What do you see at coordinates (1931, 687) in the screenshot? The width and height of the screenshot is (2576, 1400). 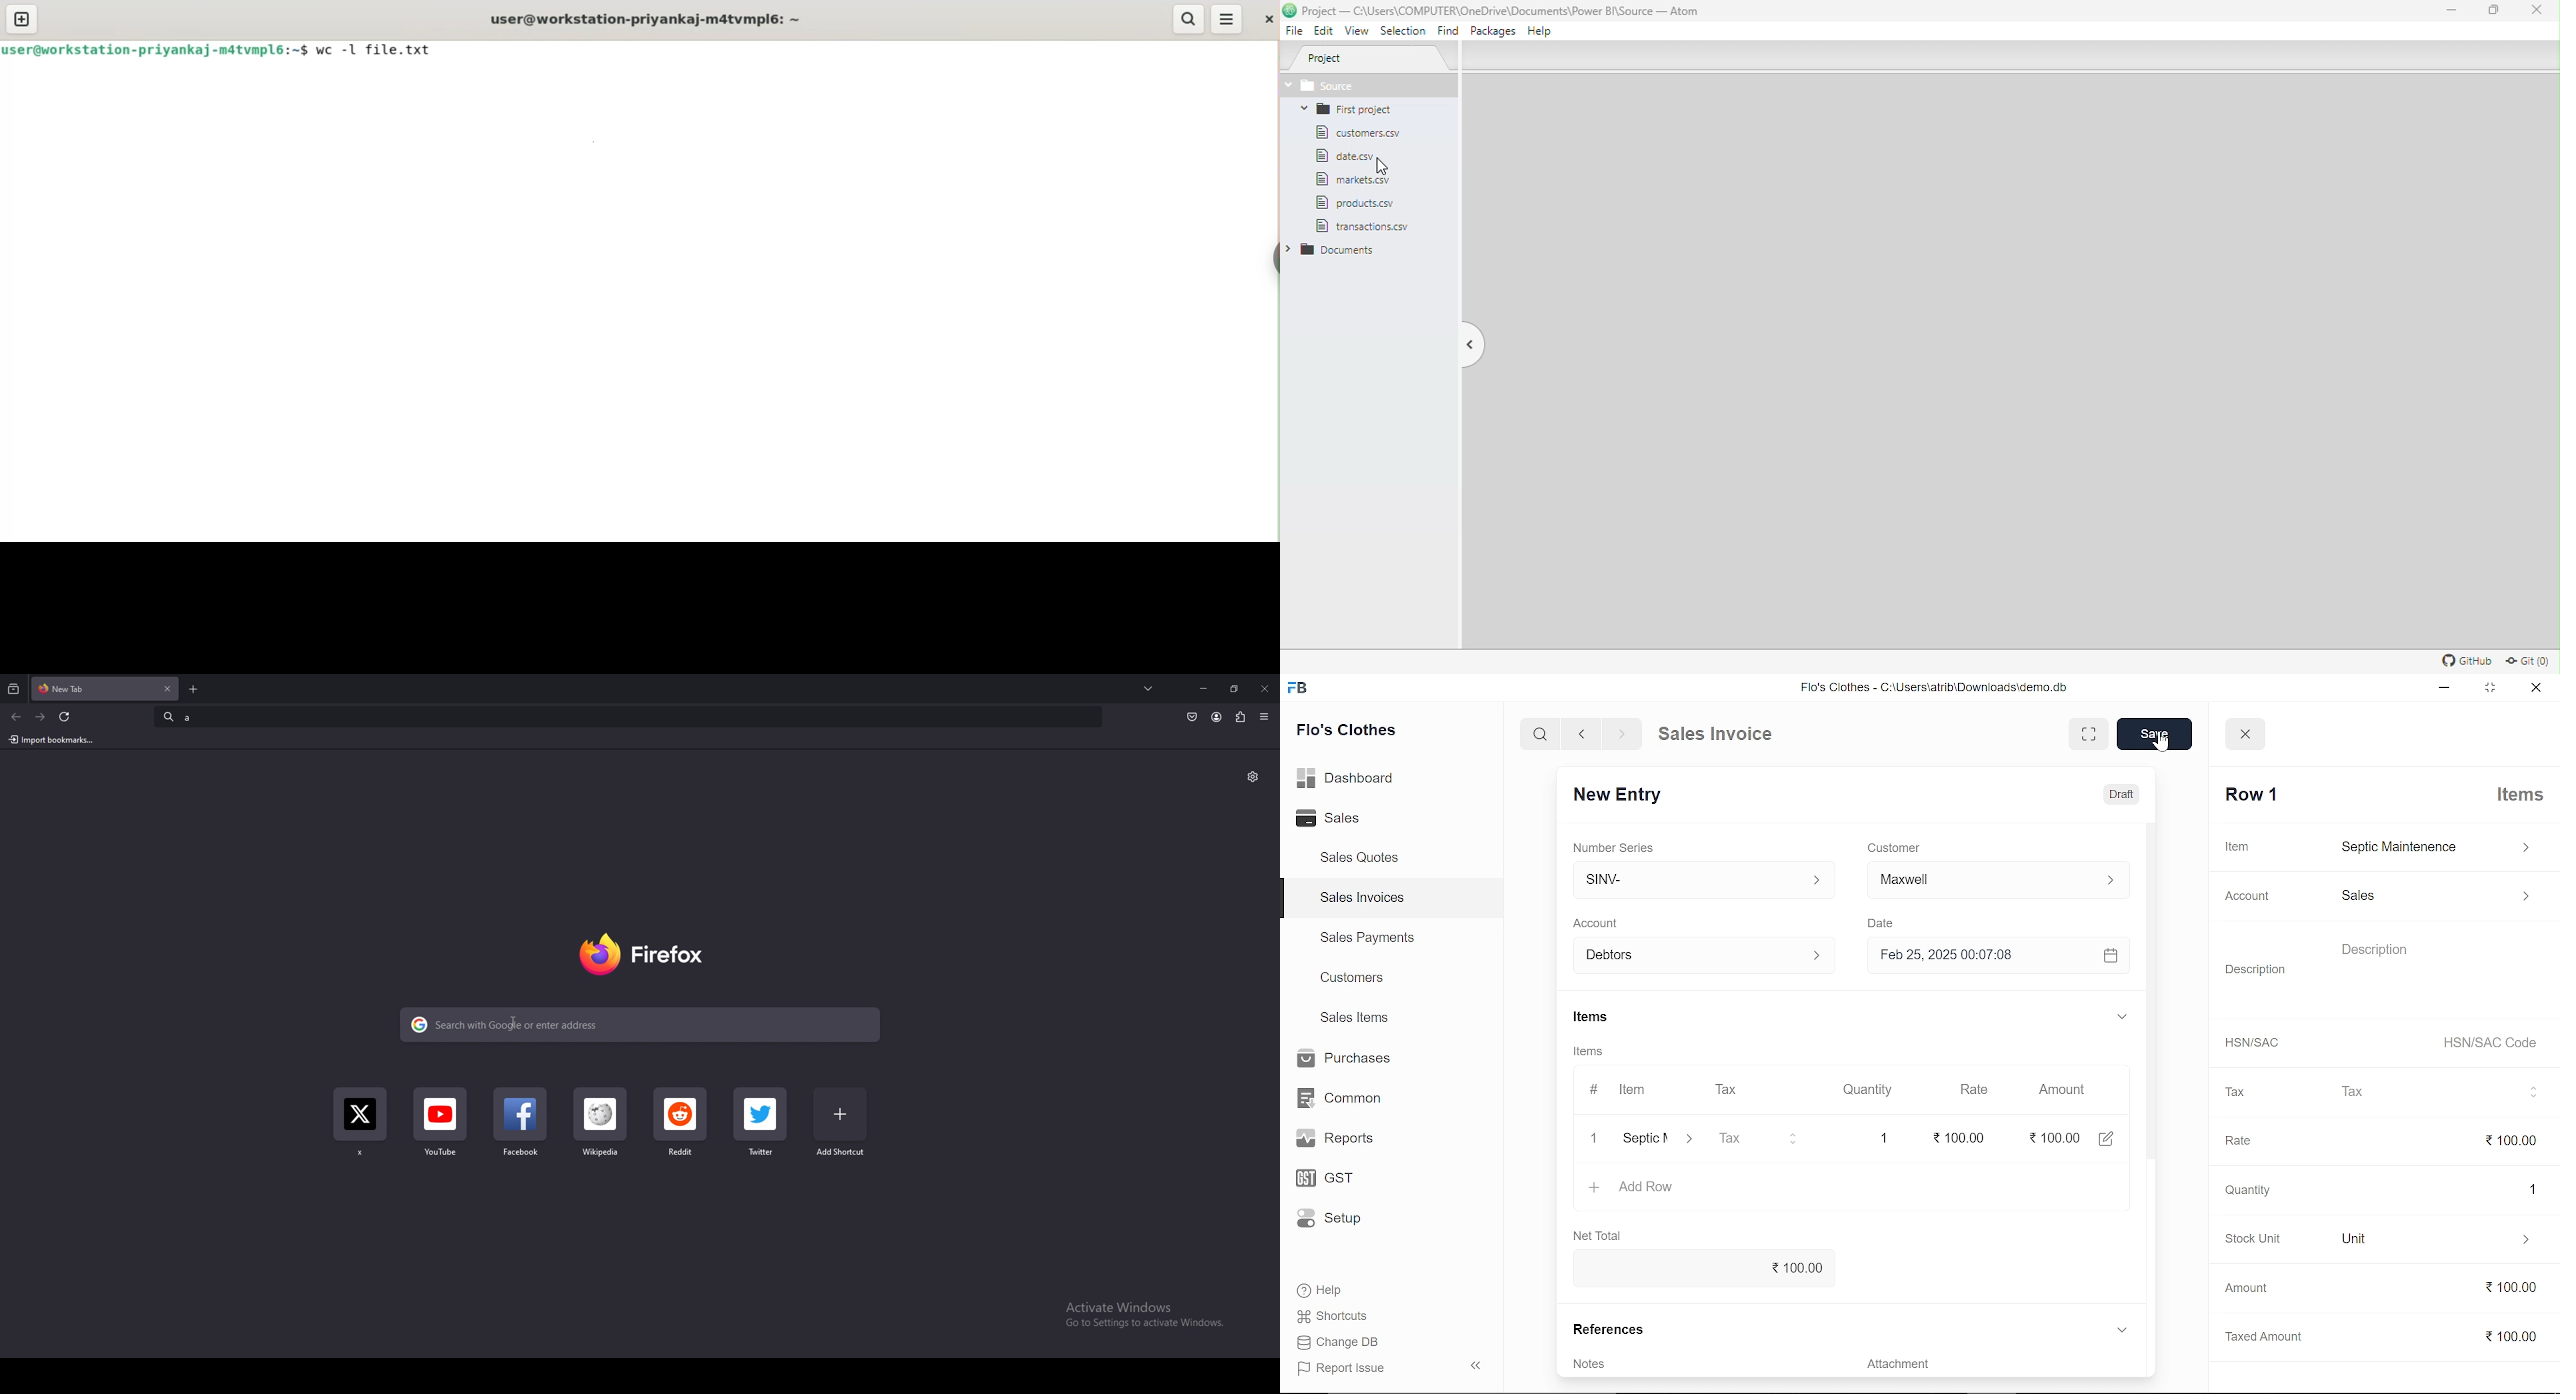 I see `Flo's Clothes - G:AUserslatribiDownloadsidemo.do` at bounding box center [1931, 687].